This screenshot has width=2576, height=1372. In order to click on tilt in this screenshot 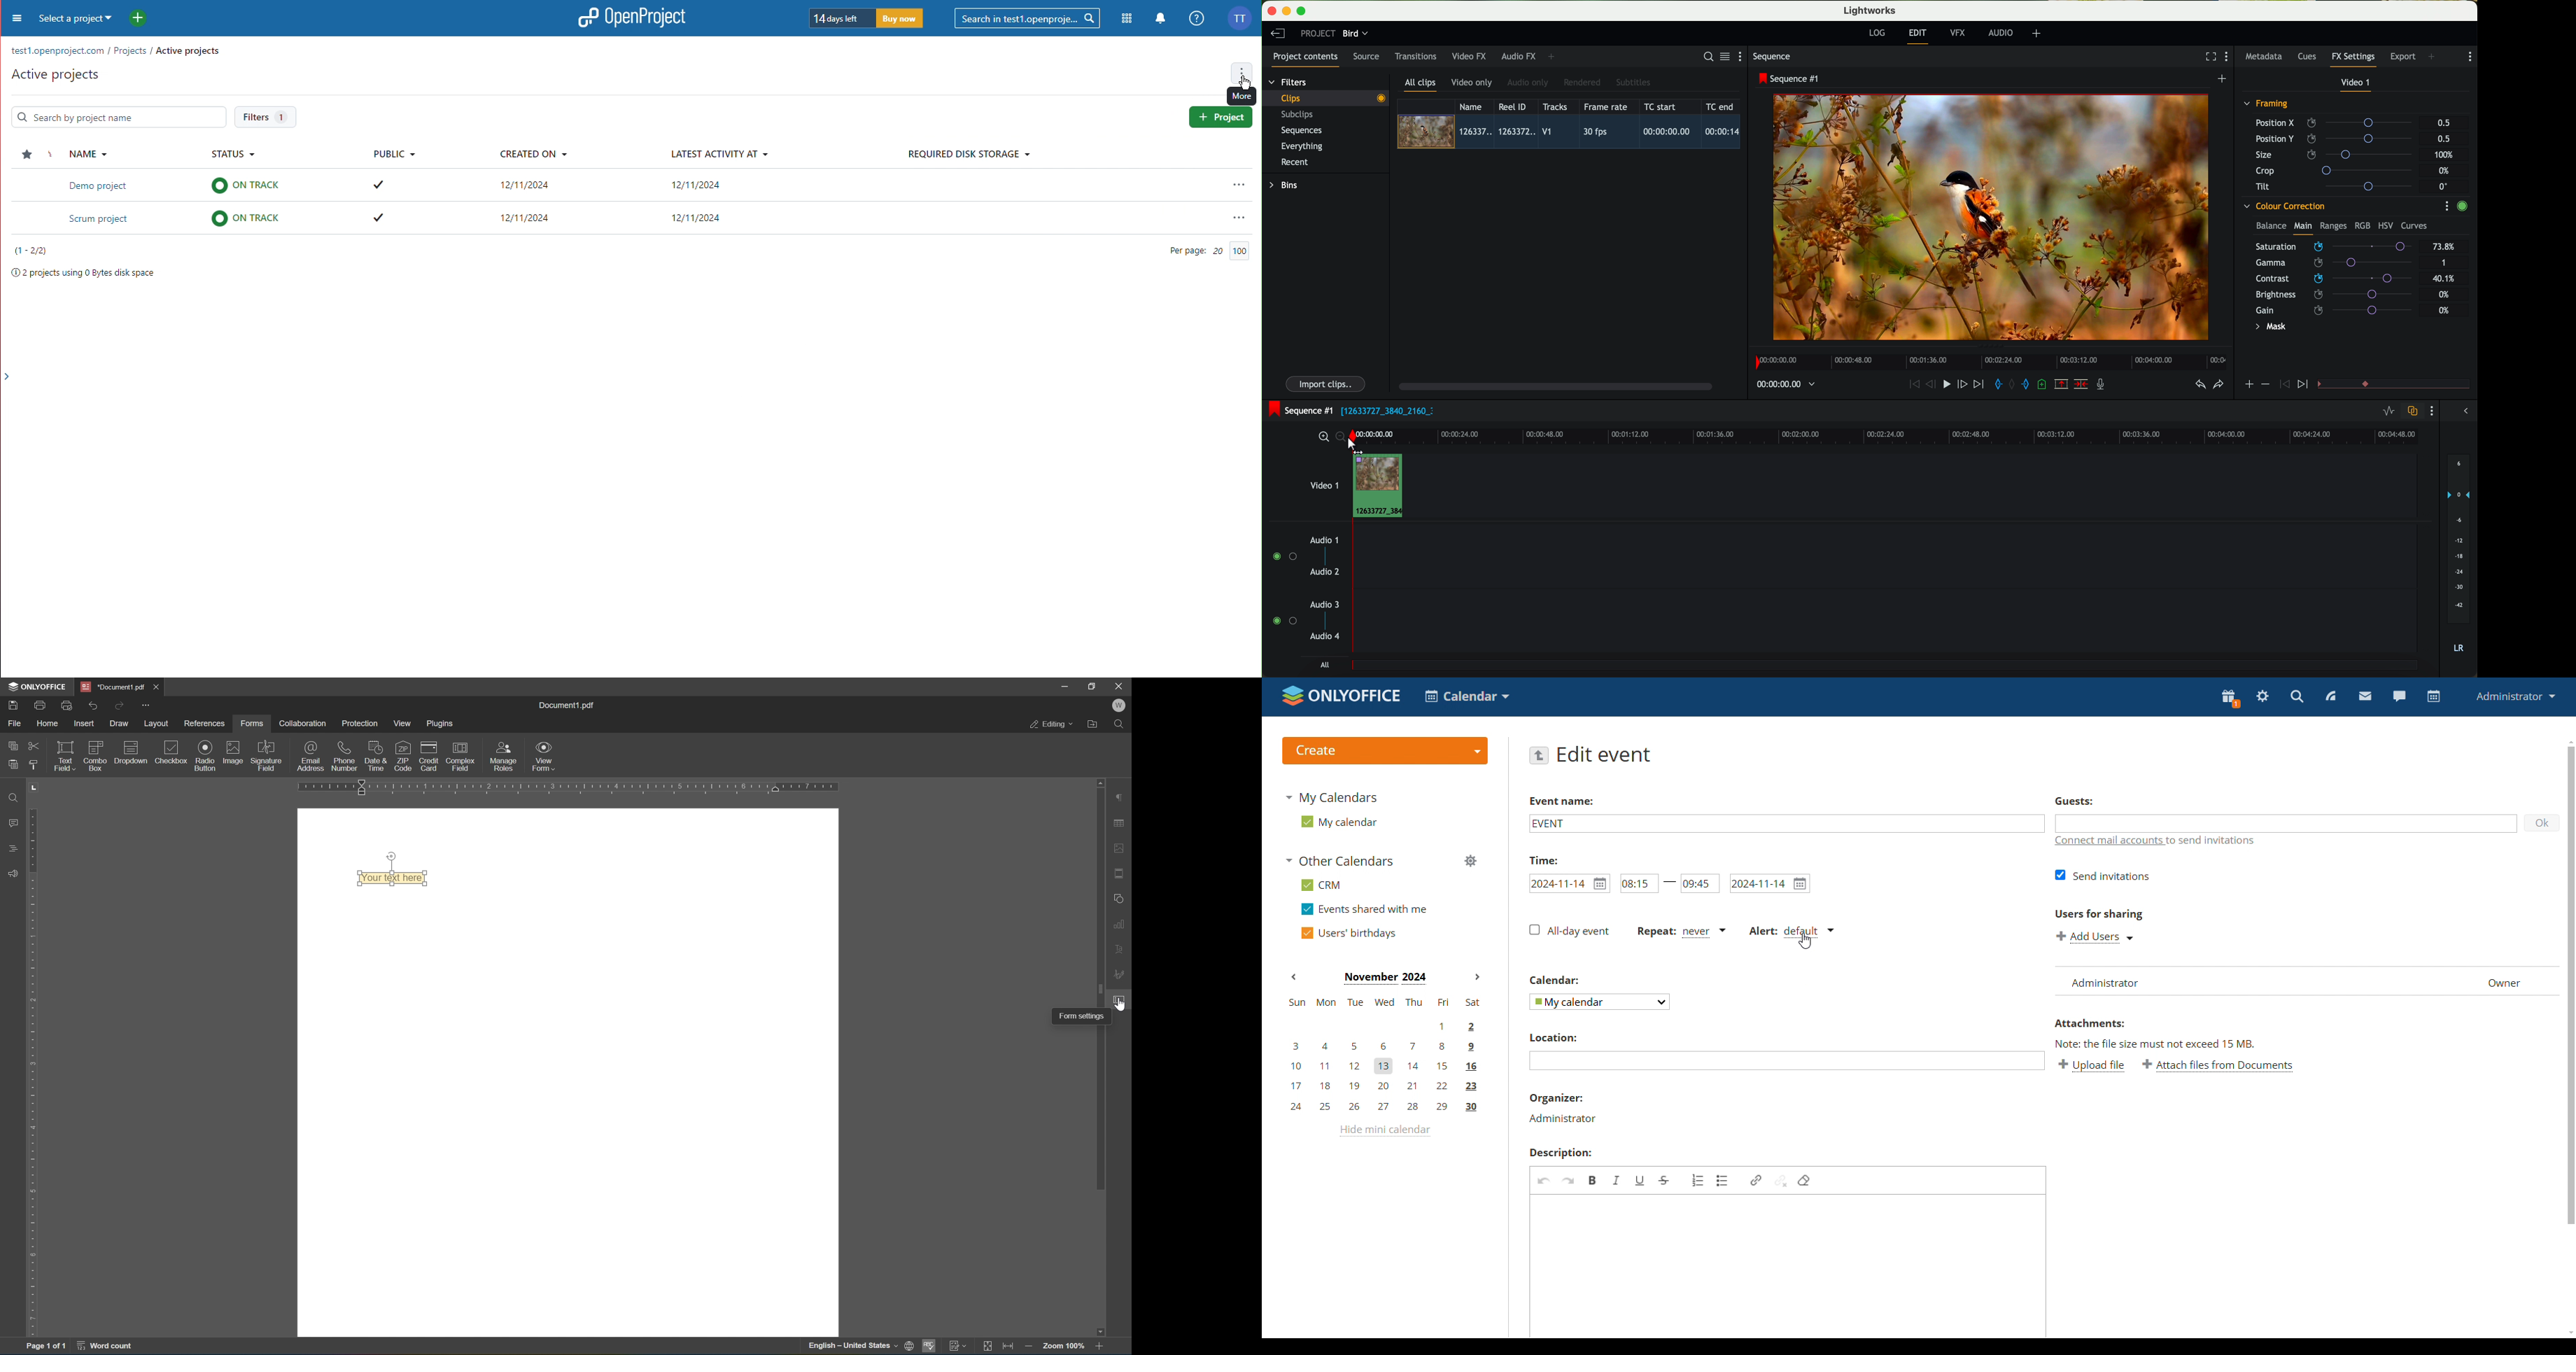, I will do `click(2338, 186)`.